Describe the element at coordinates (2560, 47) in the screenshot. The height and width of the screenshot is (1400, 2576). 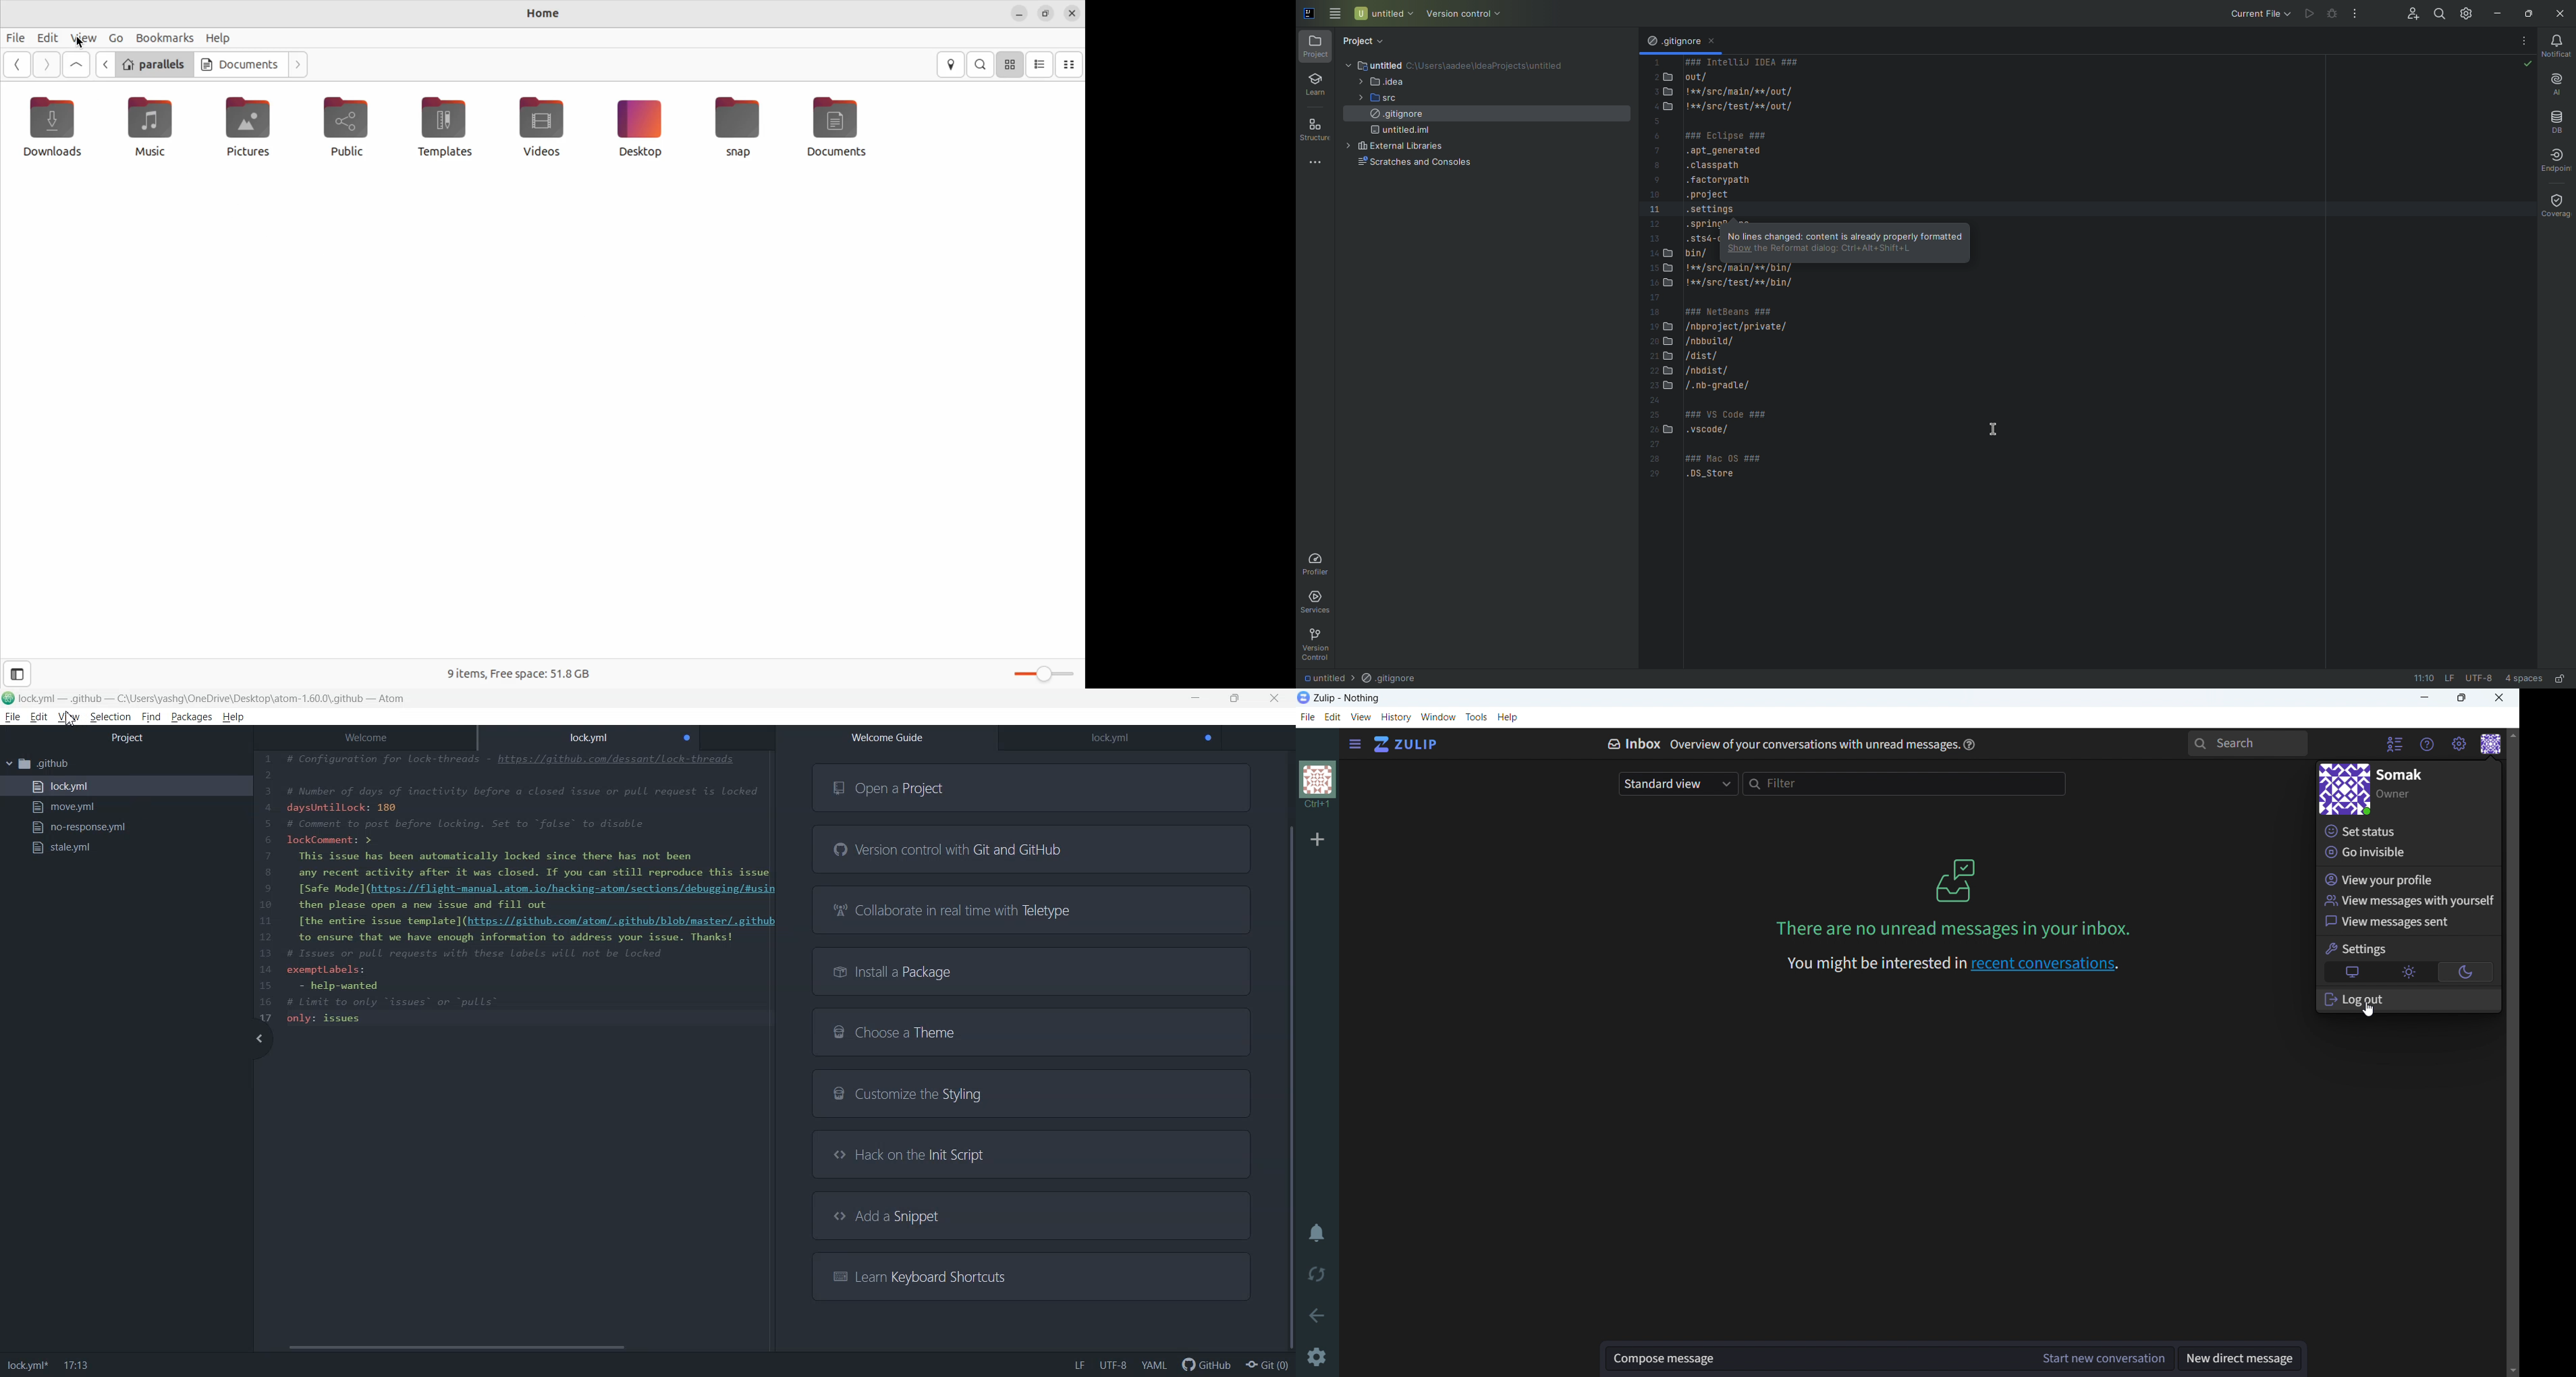
I see `Notifications` at that location.